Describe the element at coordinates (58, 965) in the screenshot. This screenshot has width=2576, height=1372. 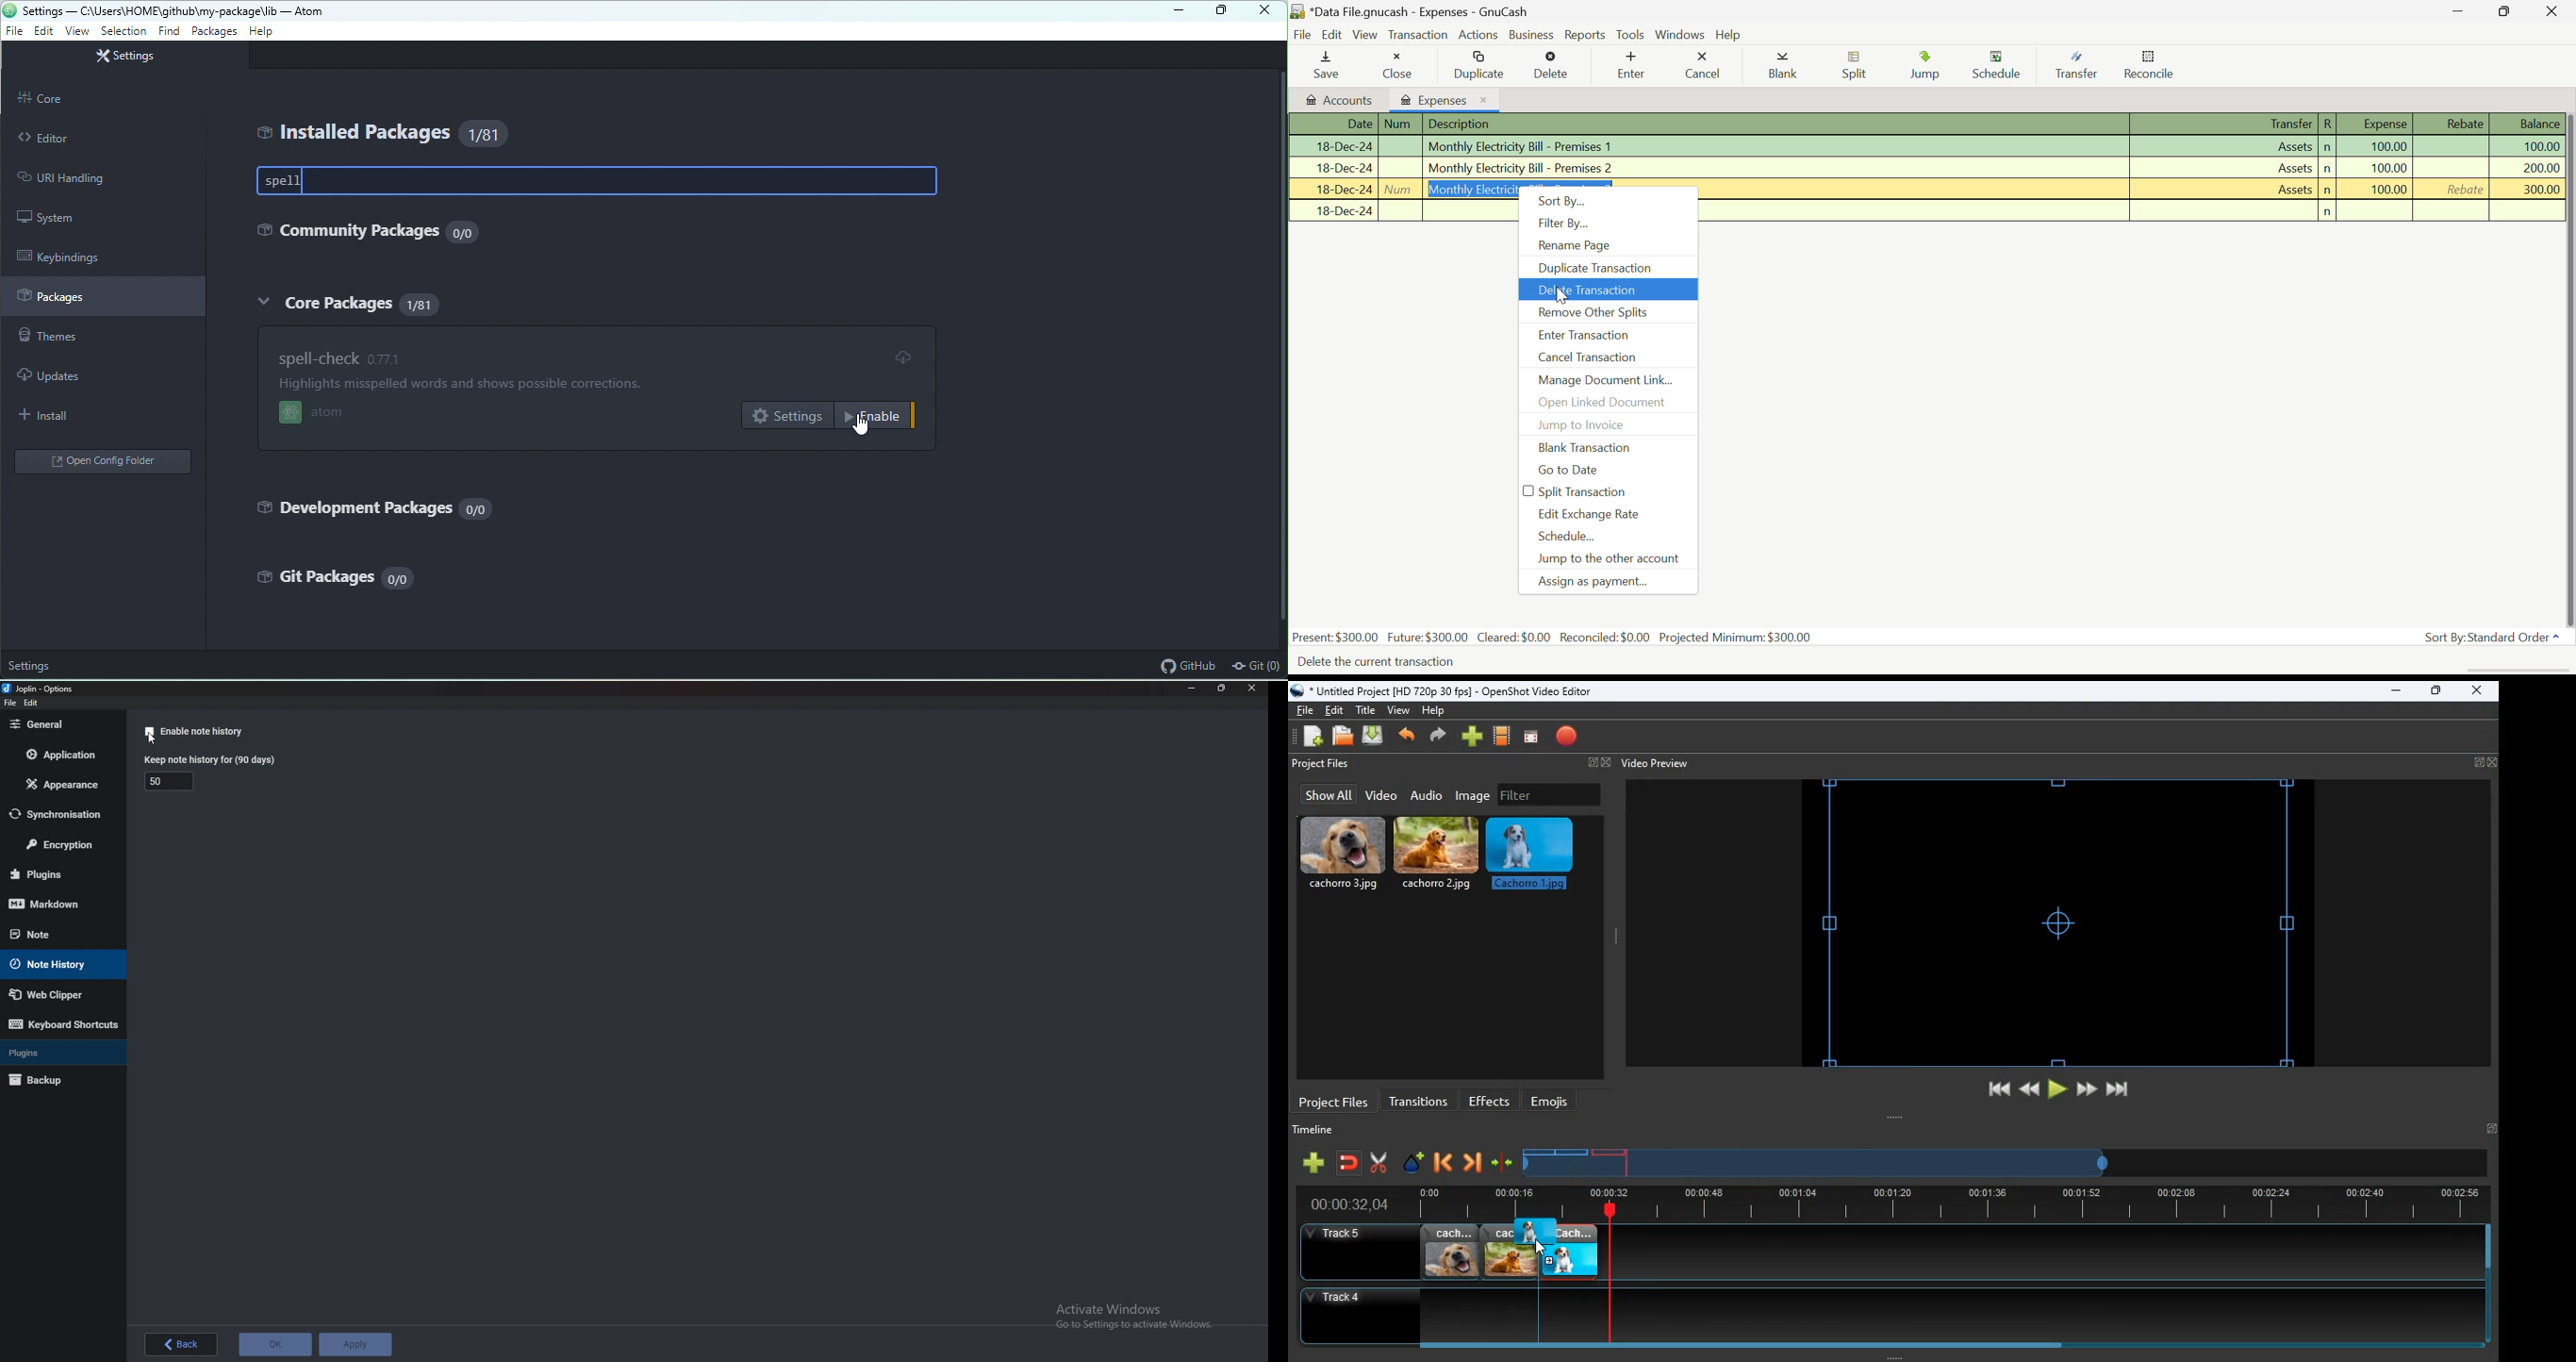
I see `Note history` at that location.